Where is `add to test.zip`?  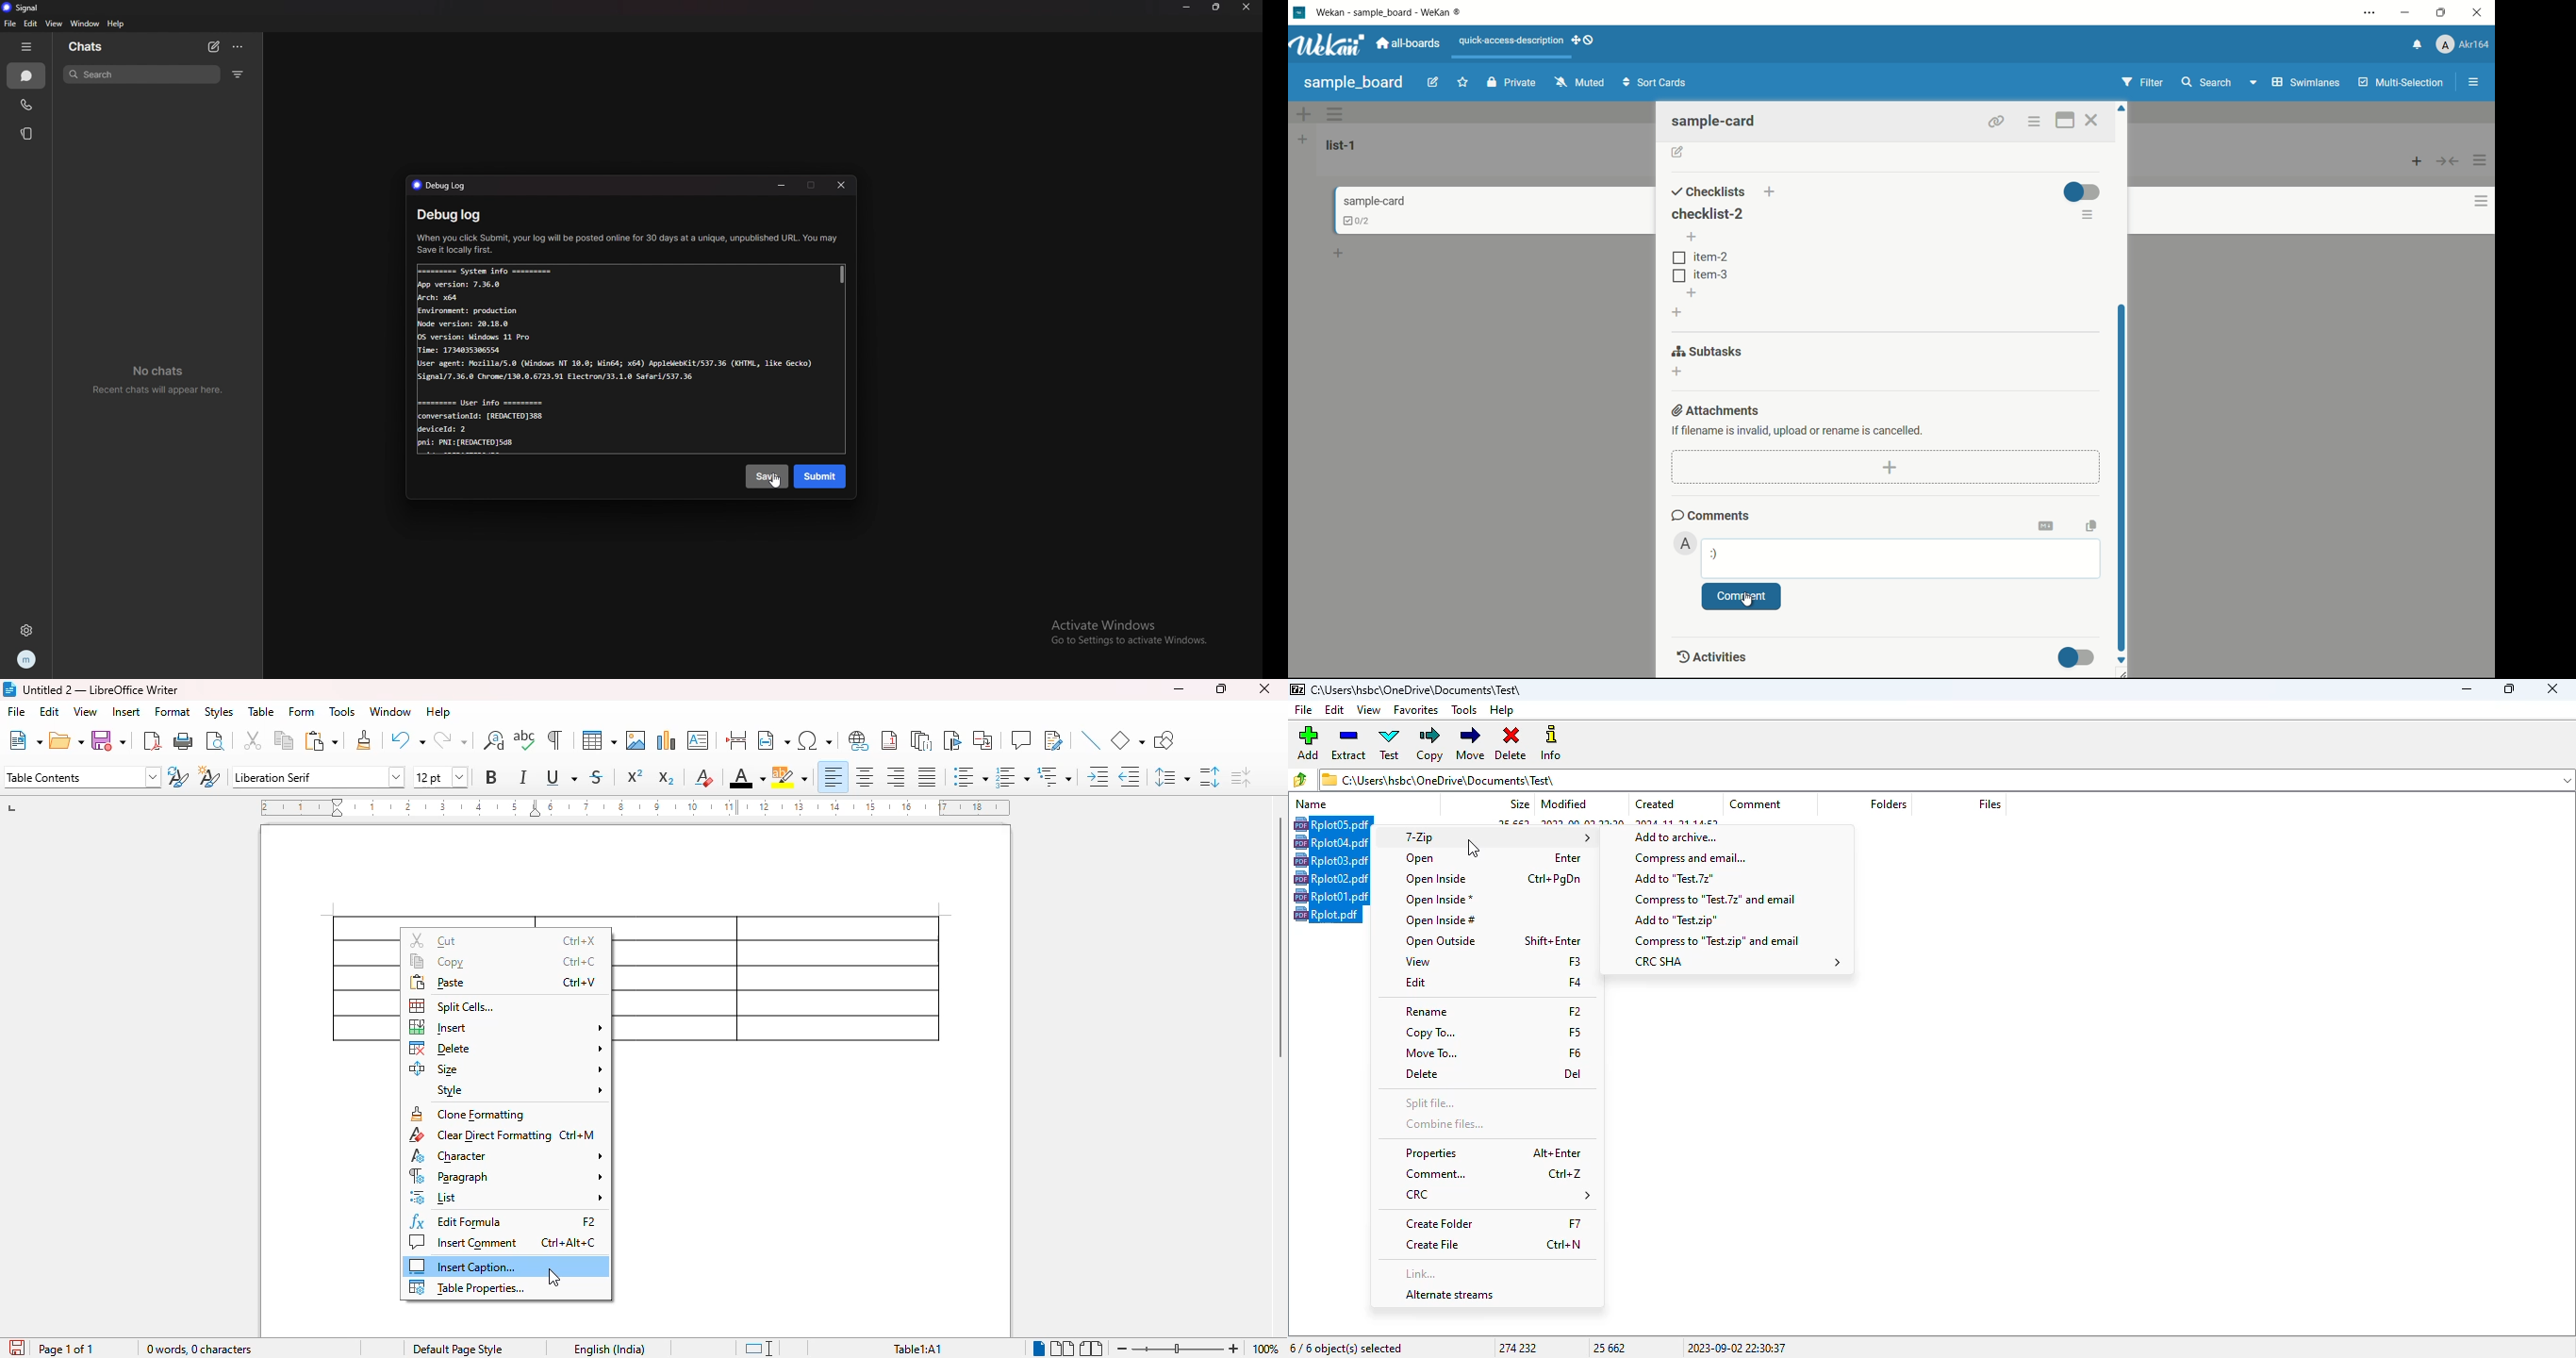
add to test.zip is located at coordinates (1676, 920).